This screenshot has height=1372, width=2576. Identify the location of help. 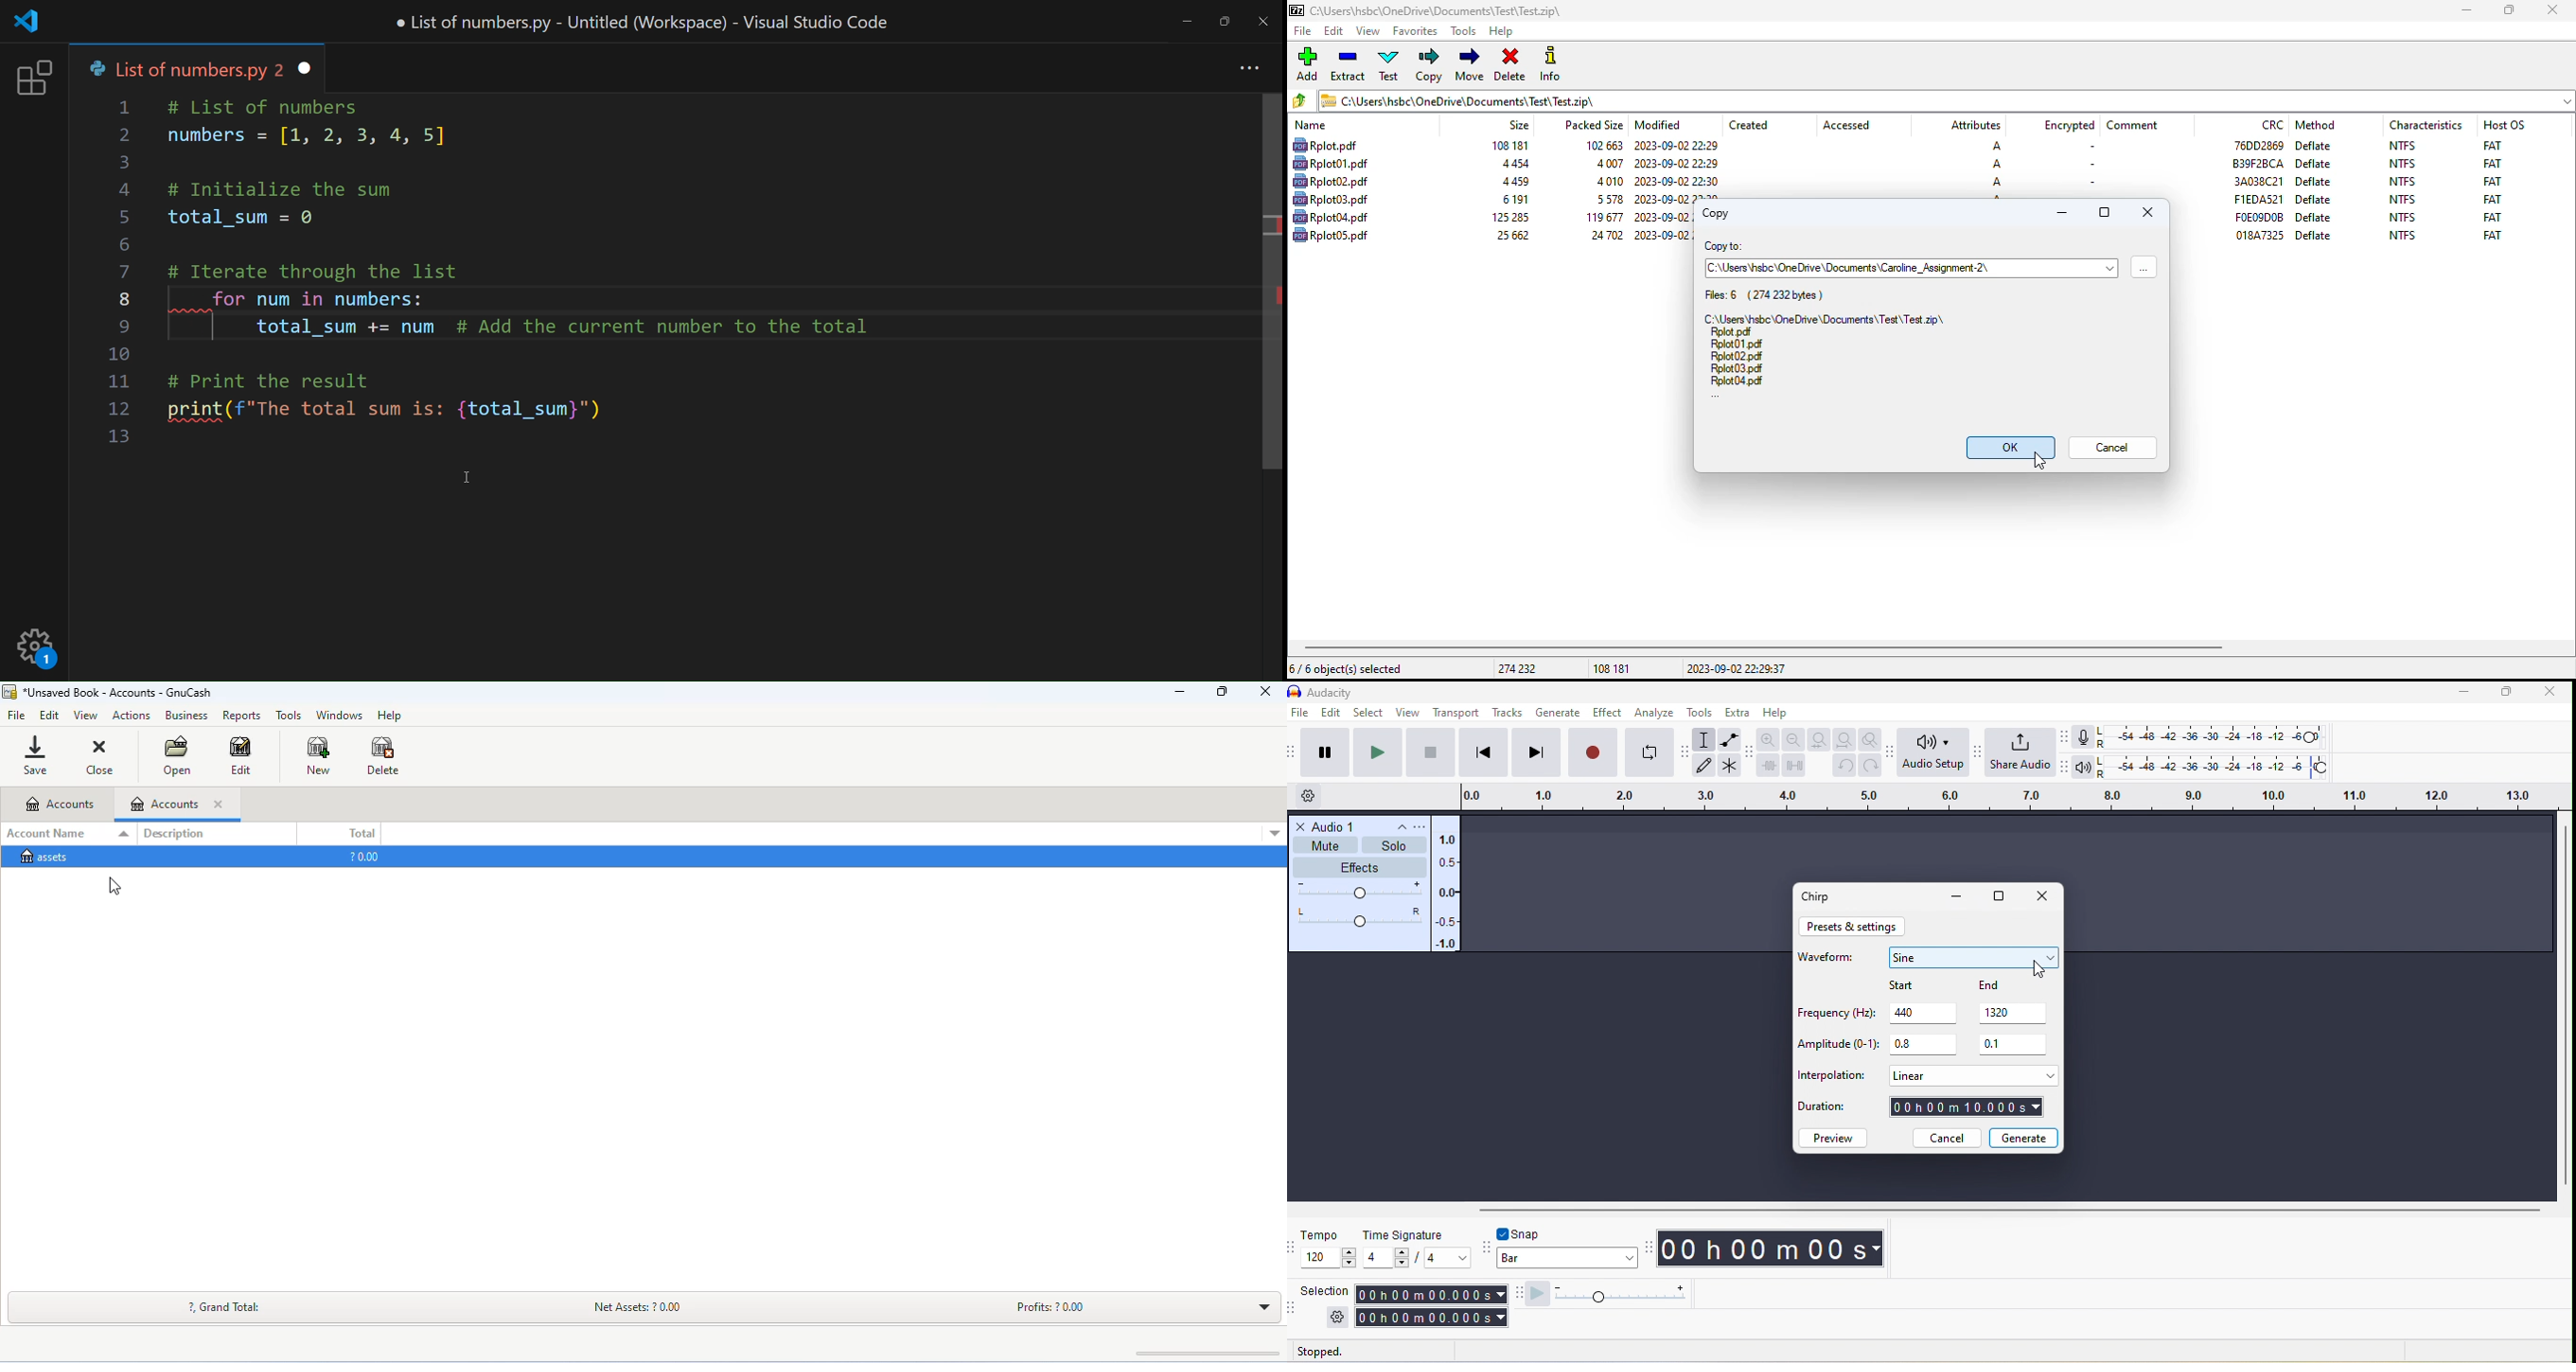
(391, 716).